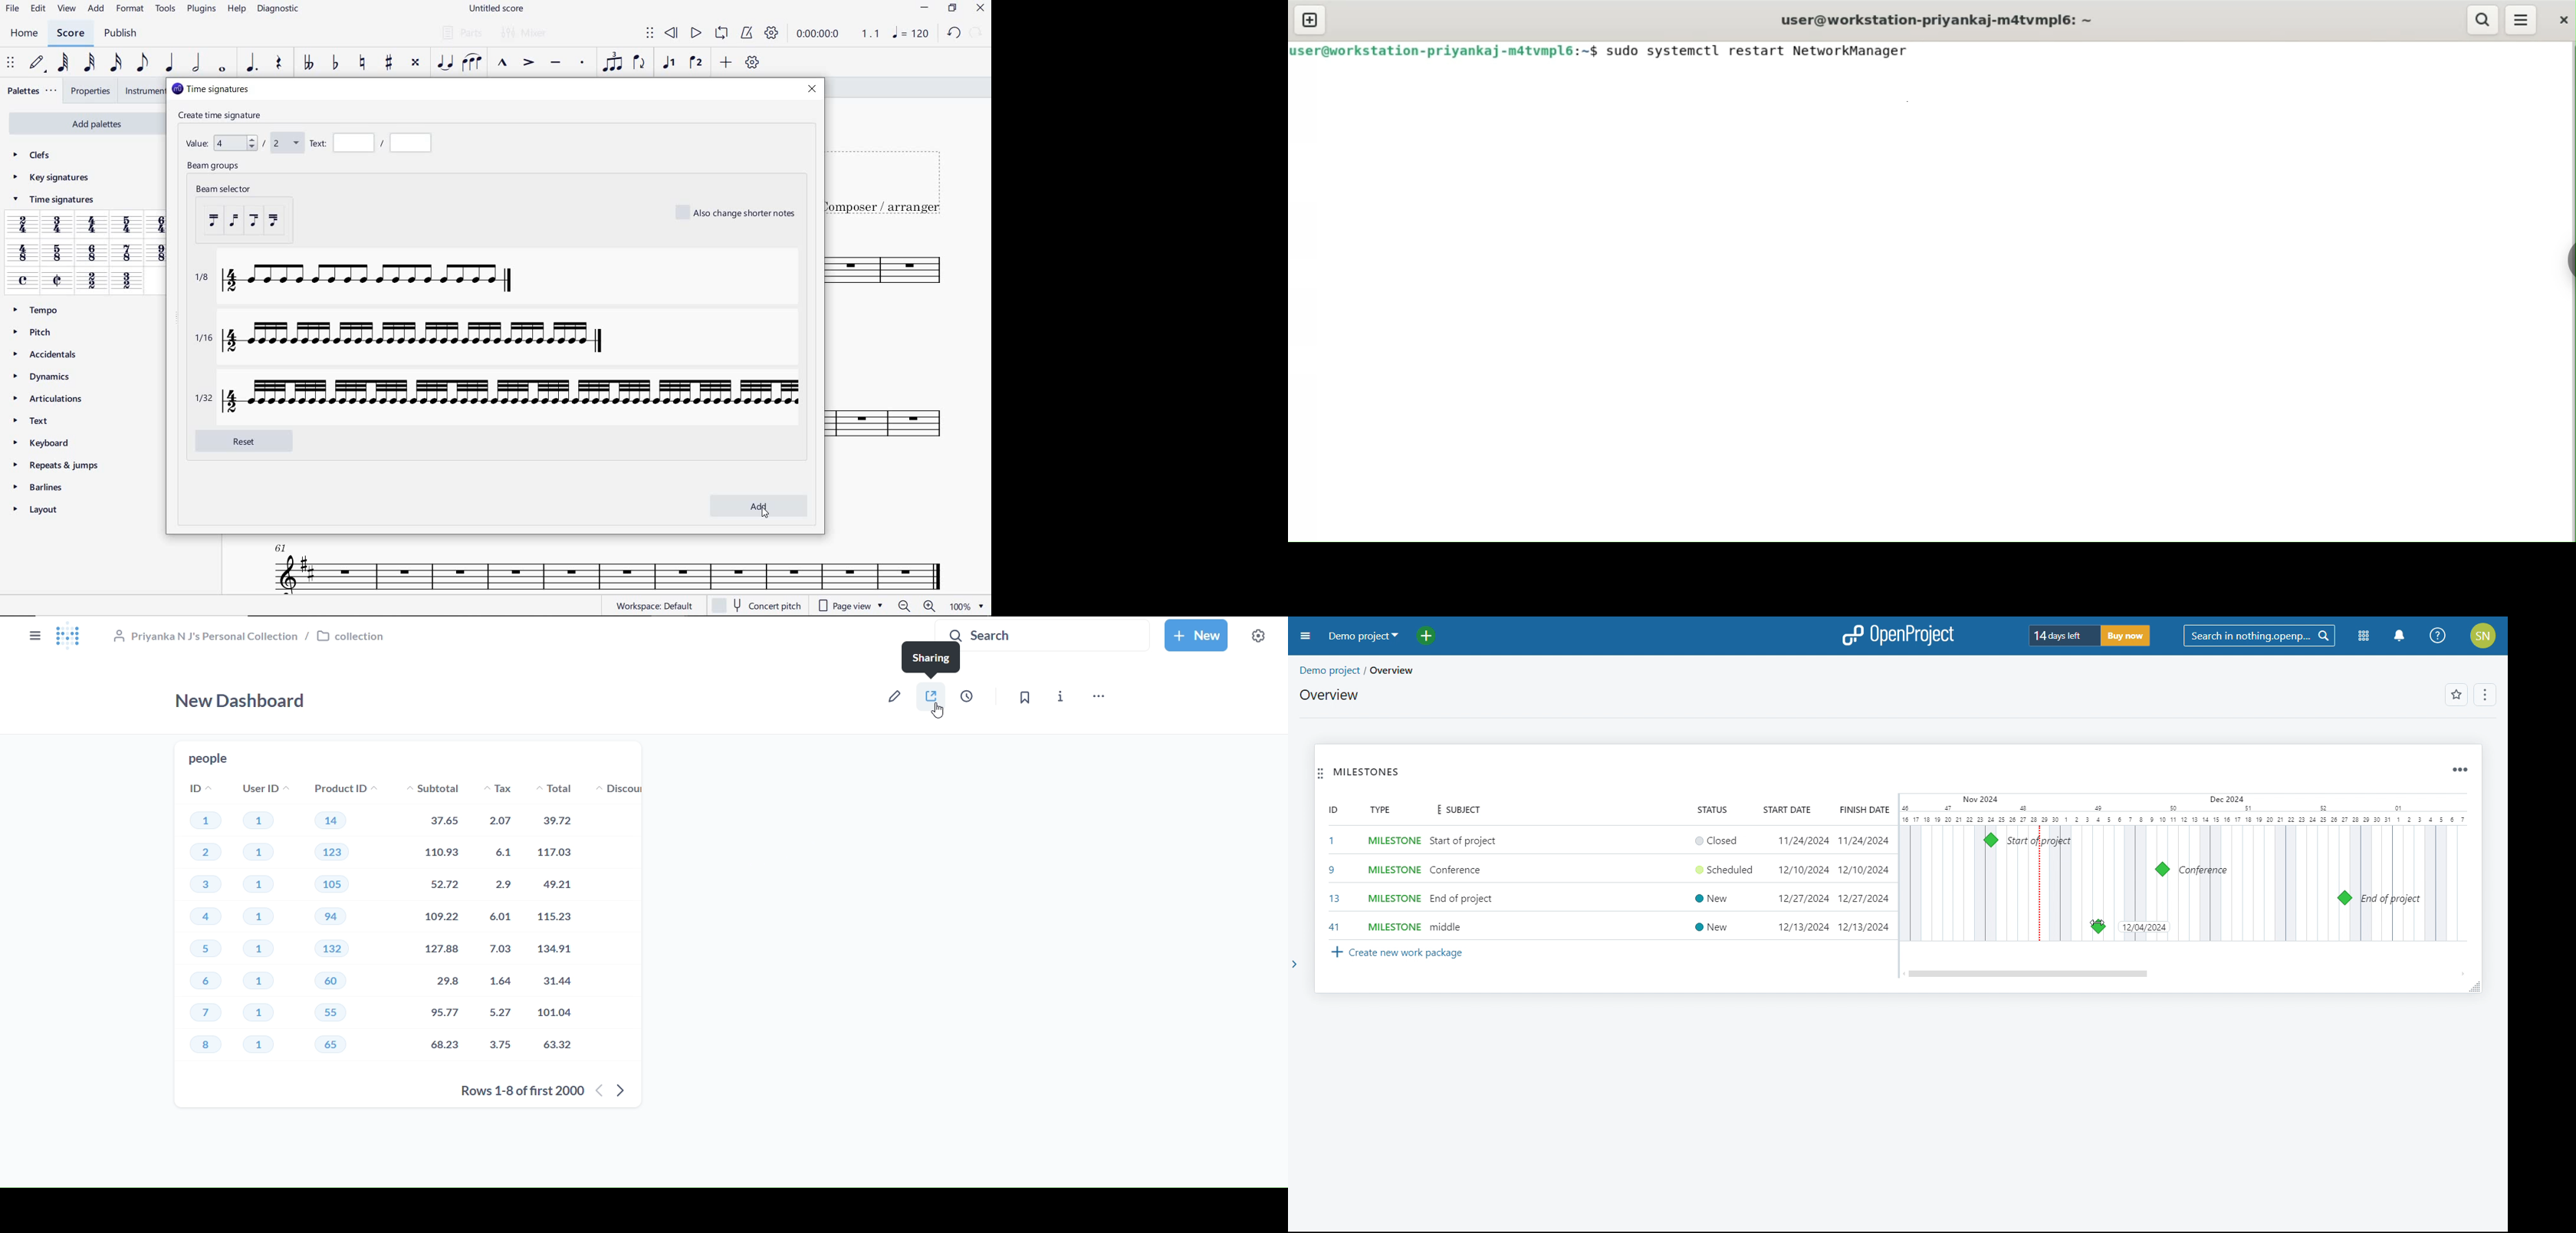  I want to click on milestone 1, so click(1991, 840).